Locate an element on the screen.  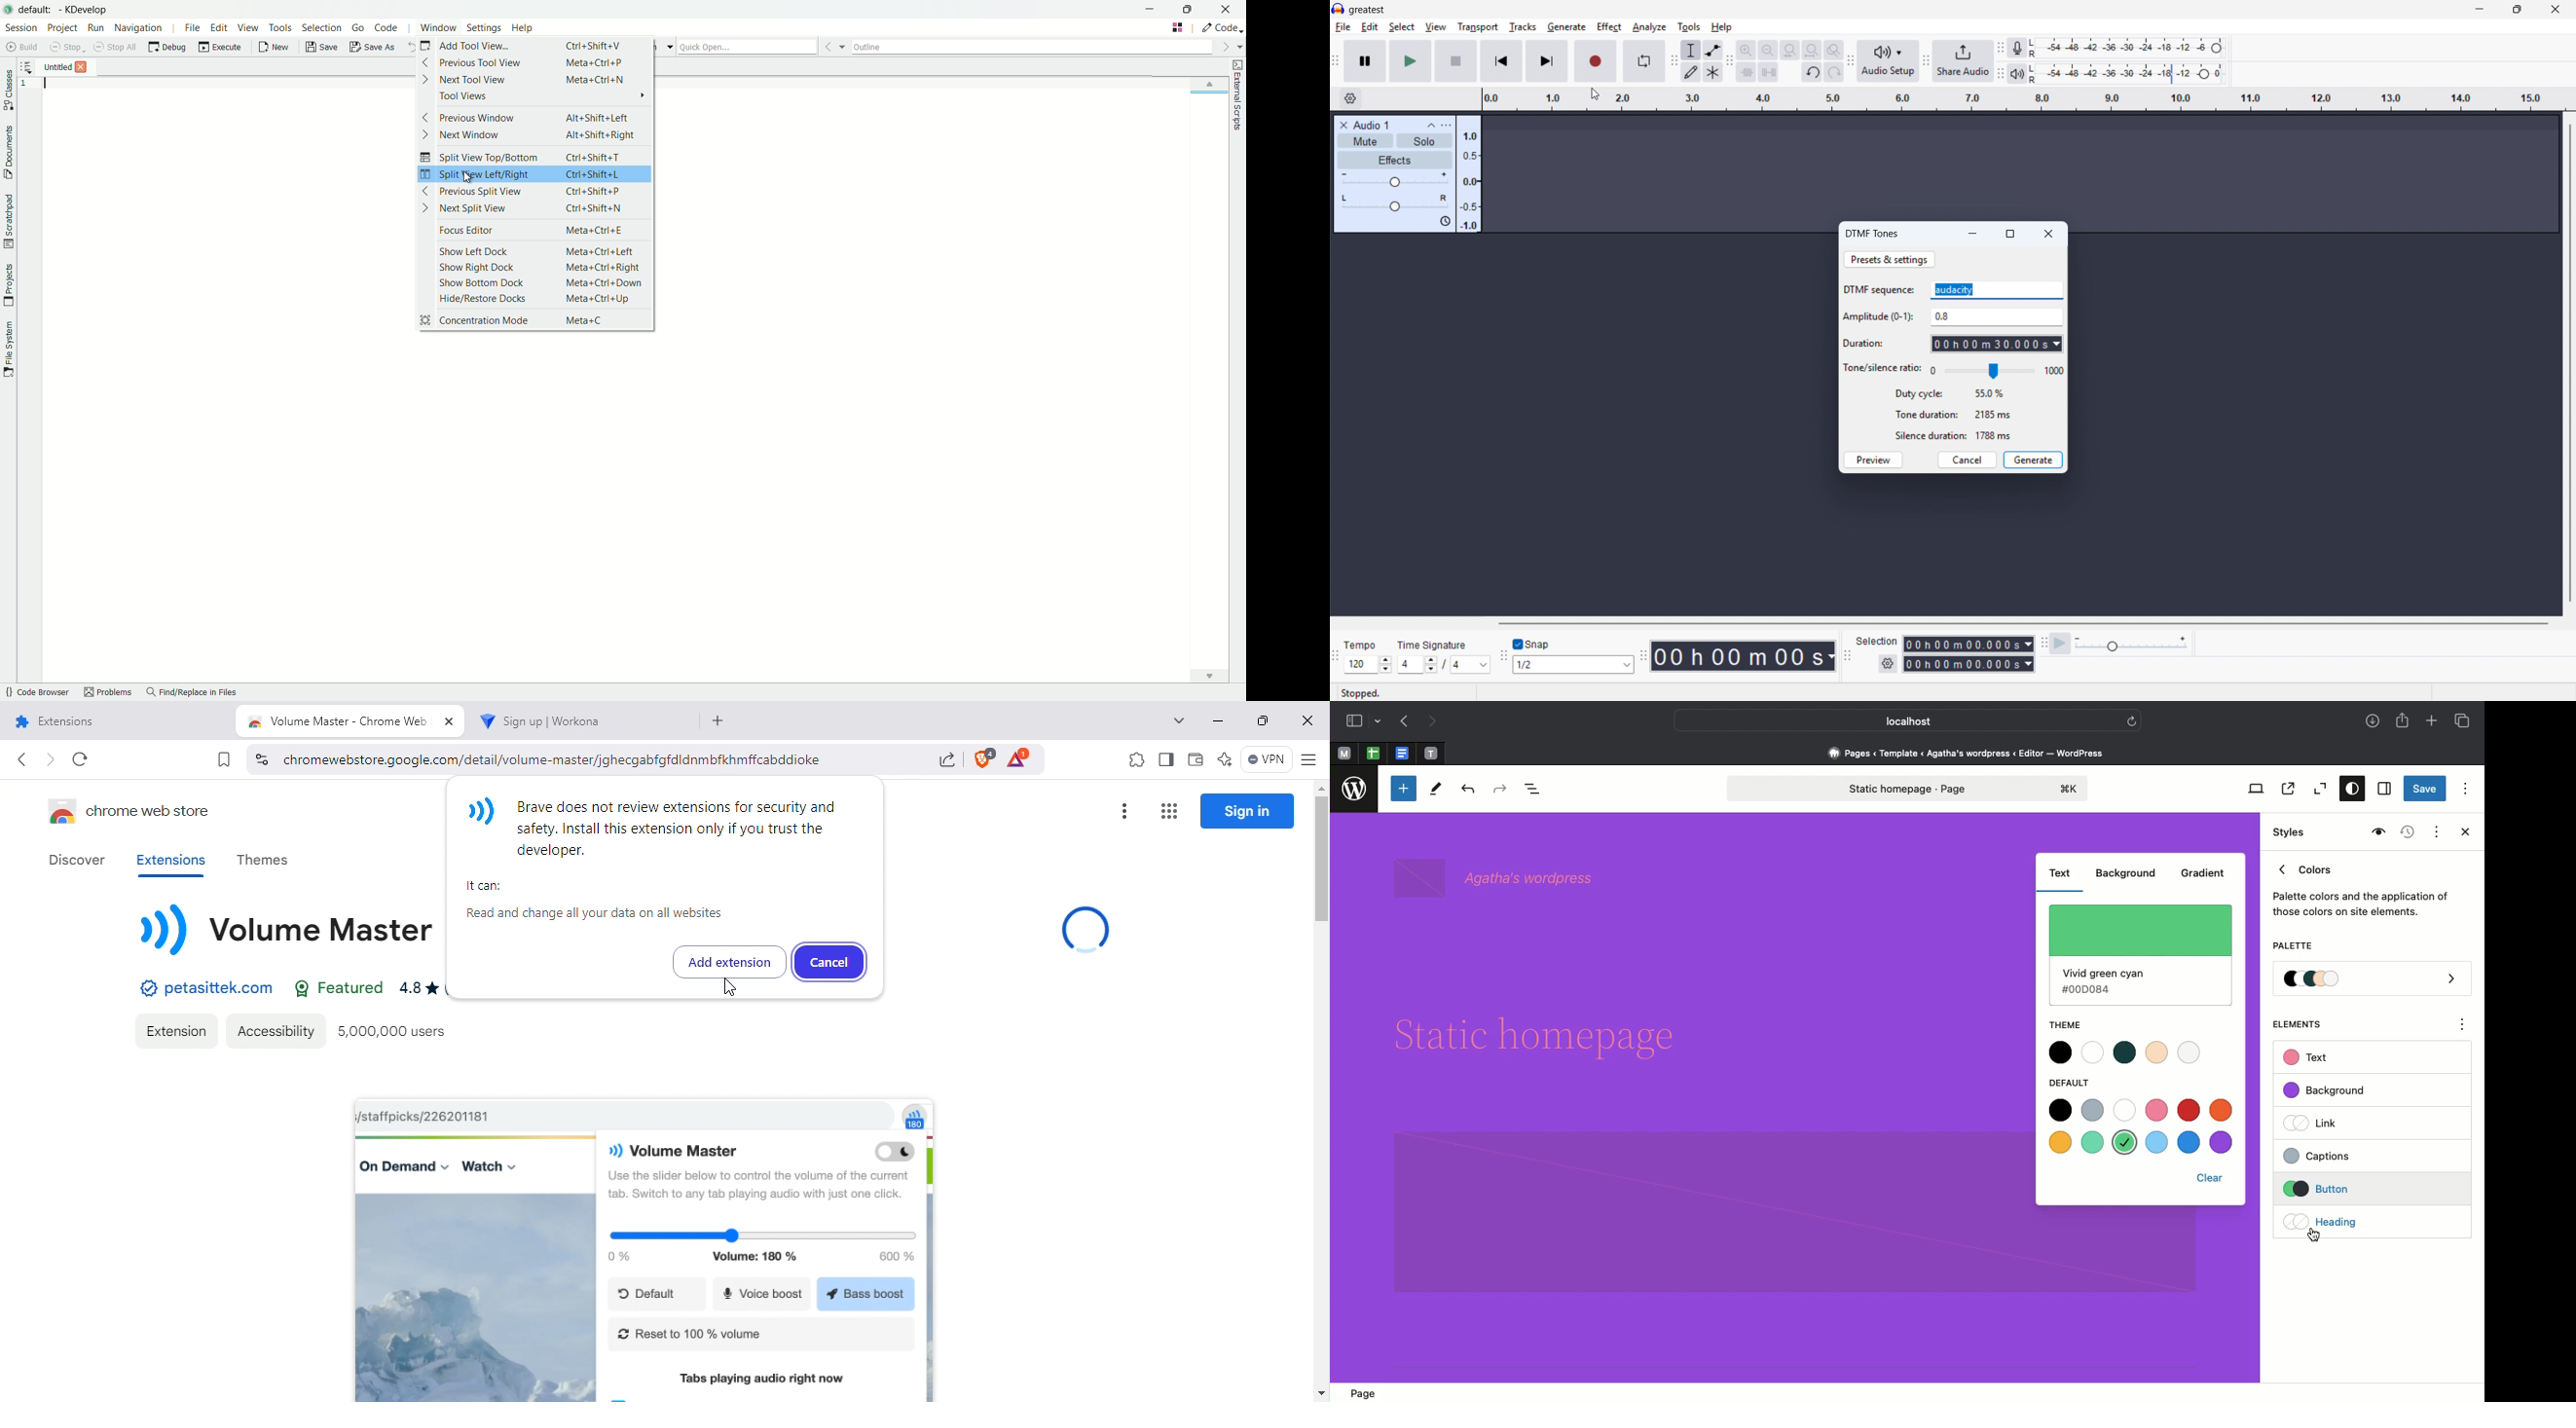
Palette is located at coordinates (2292, 947).